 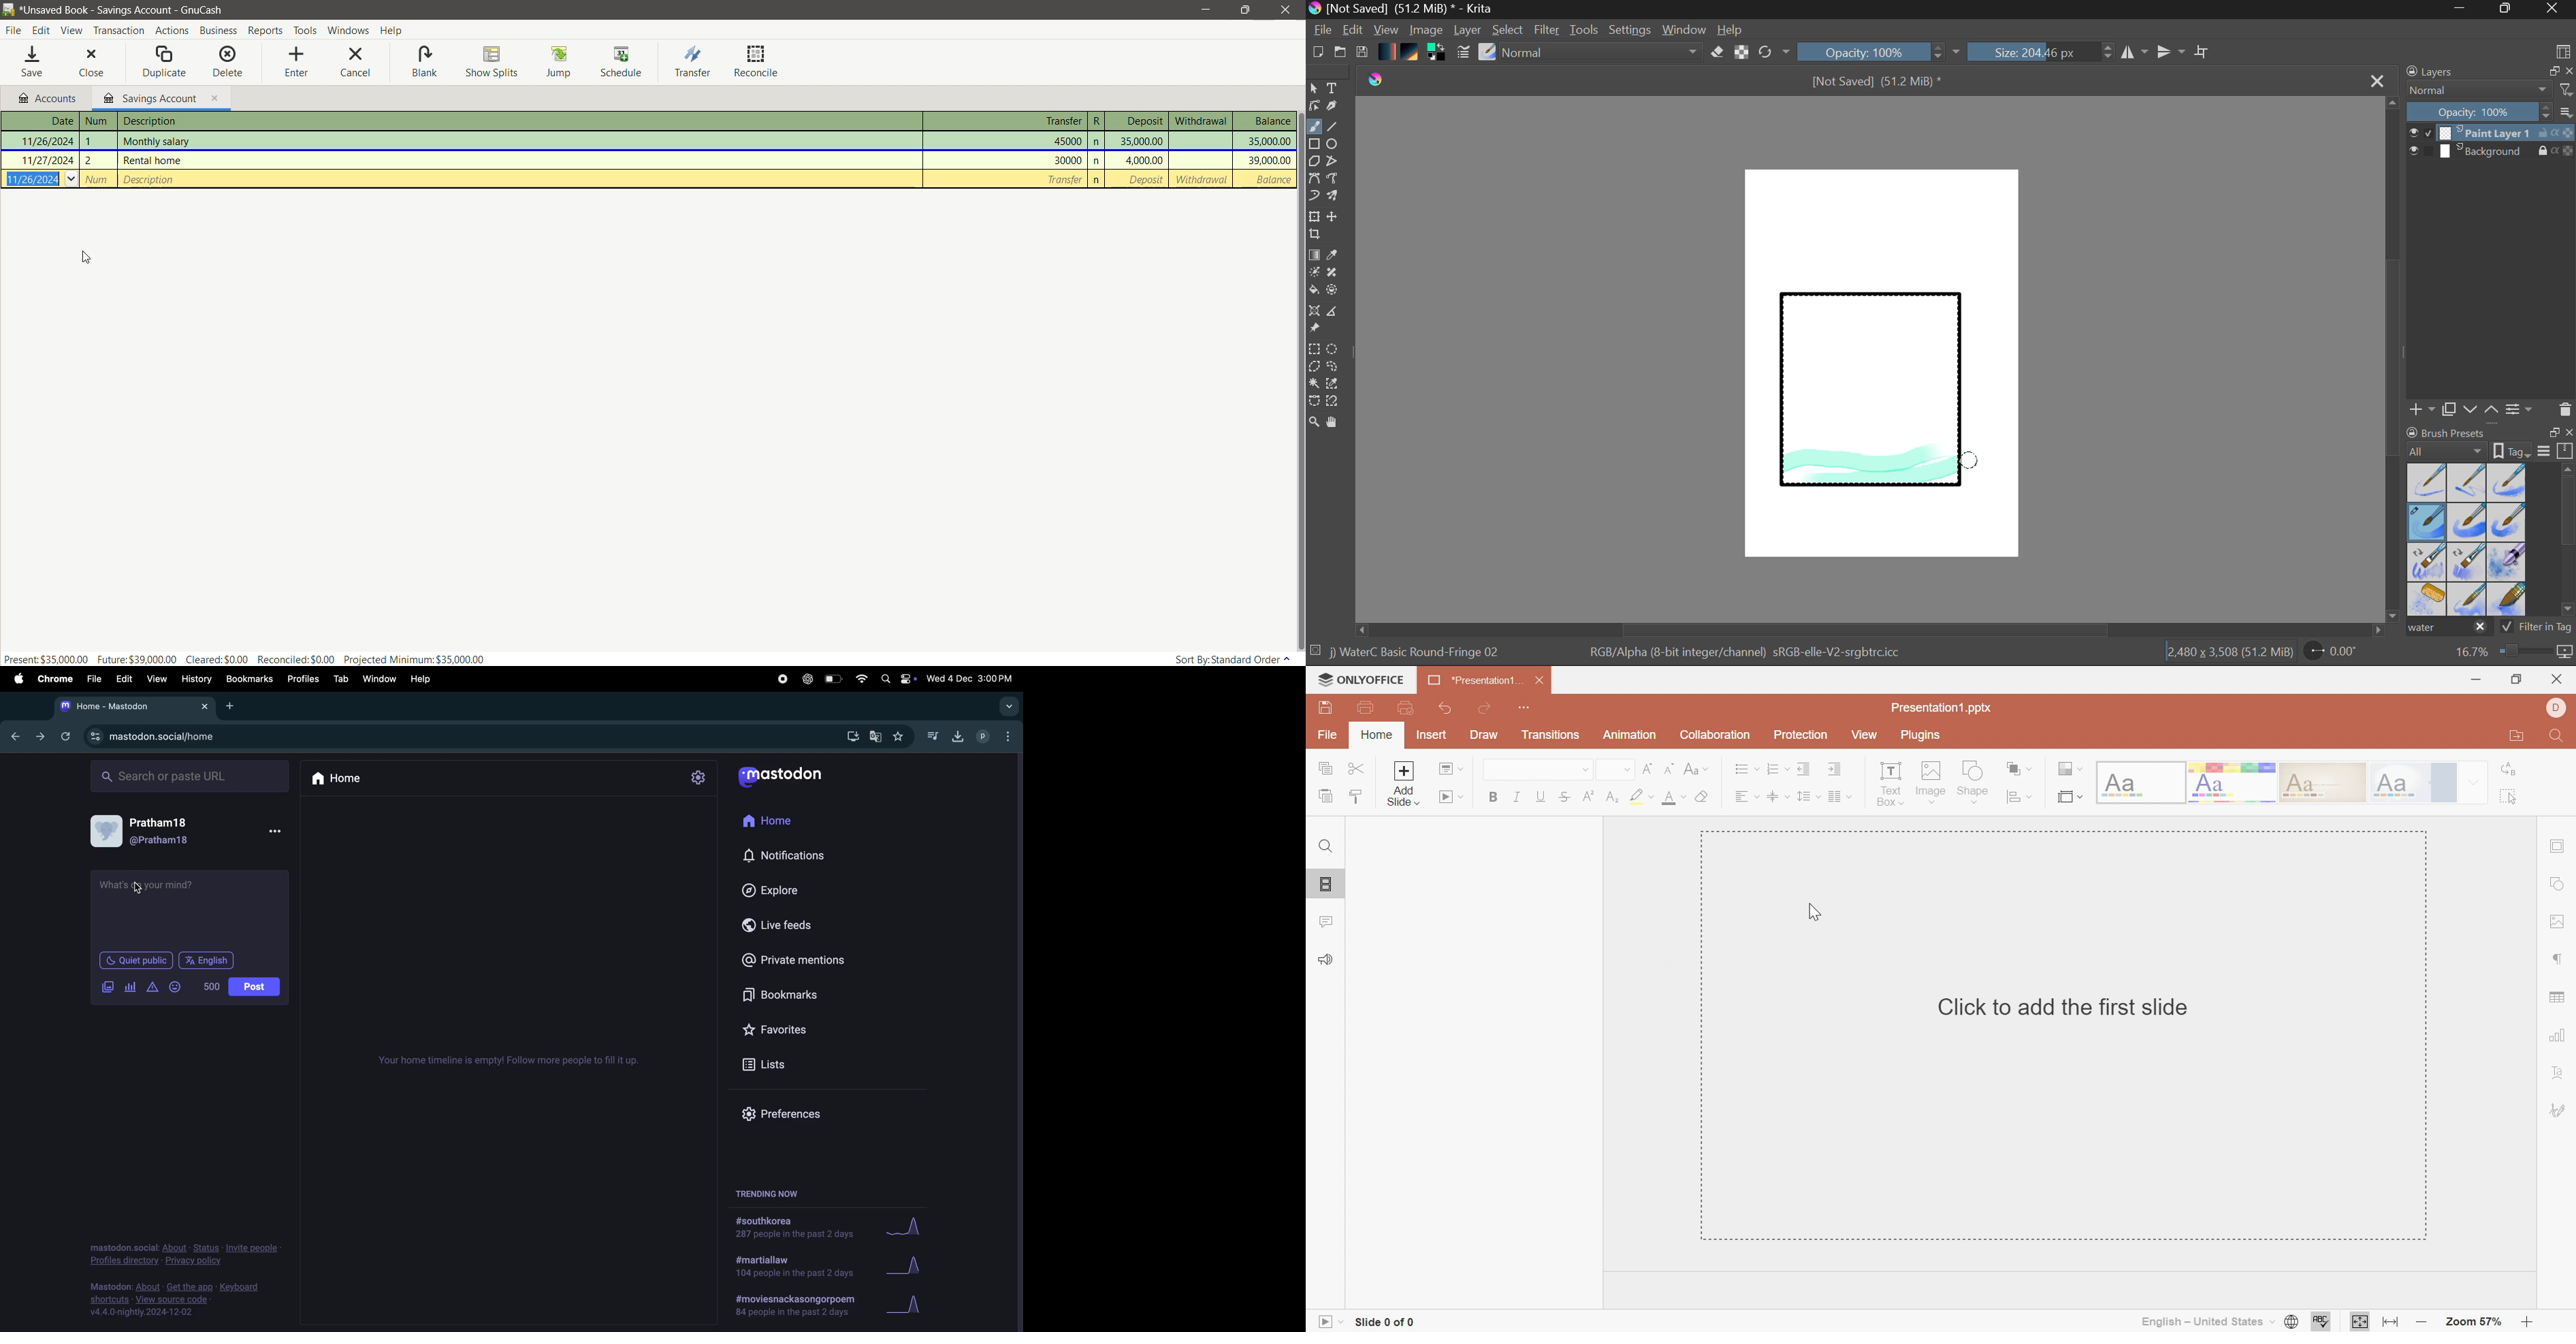 What do you see at coordinates (96, 179) in the screenshot?
I see `Num` at bounding box center [96, 179].